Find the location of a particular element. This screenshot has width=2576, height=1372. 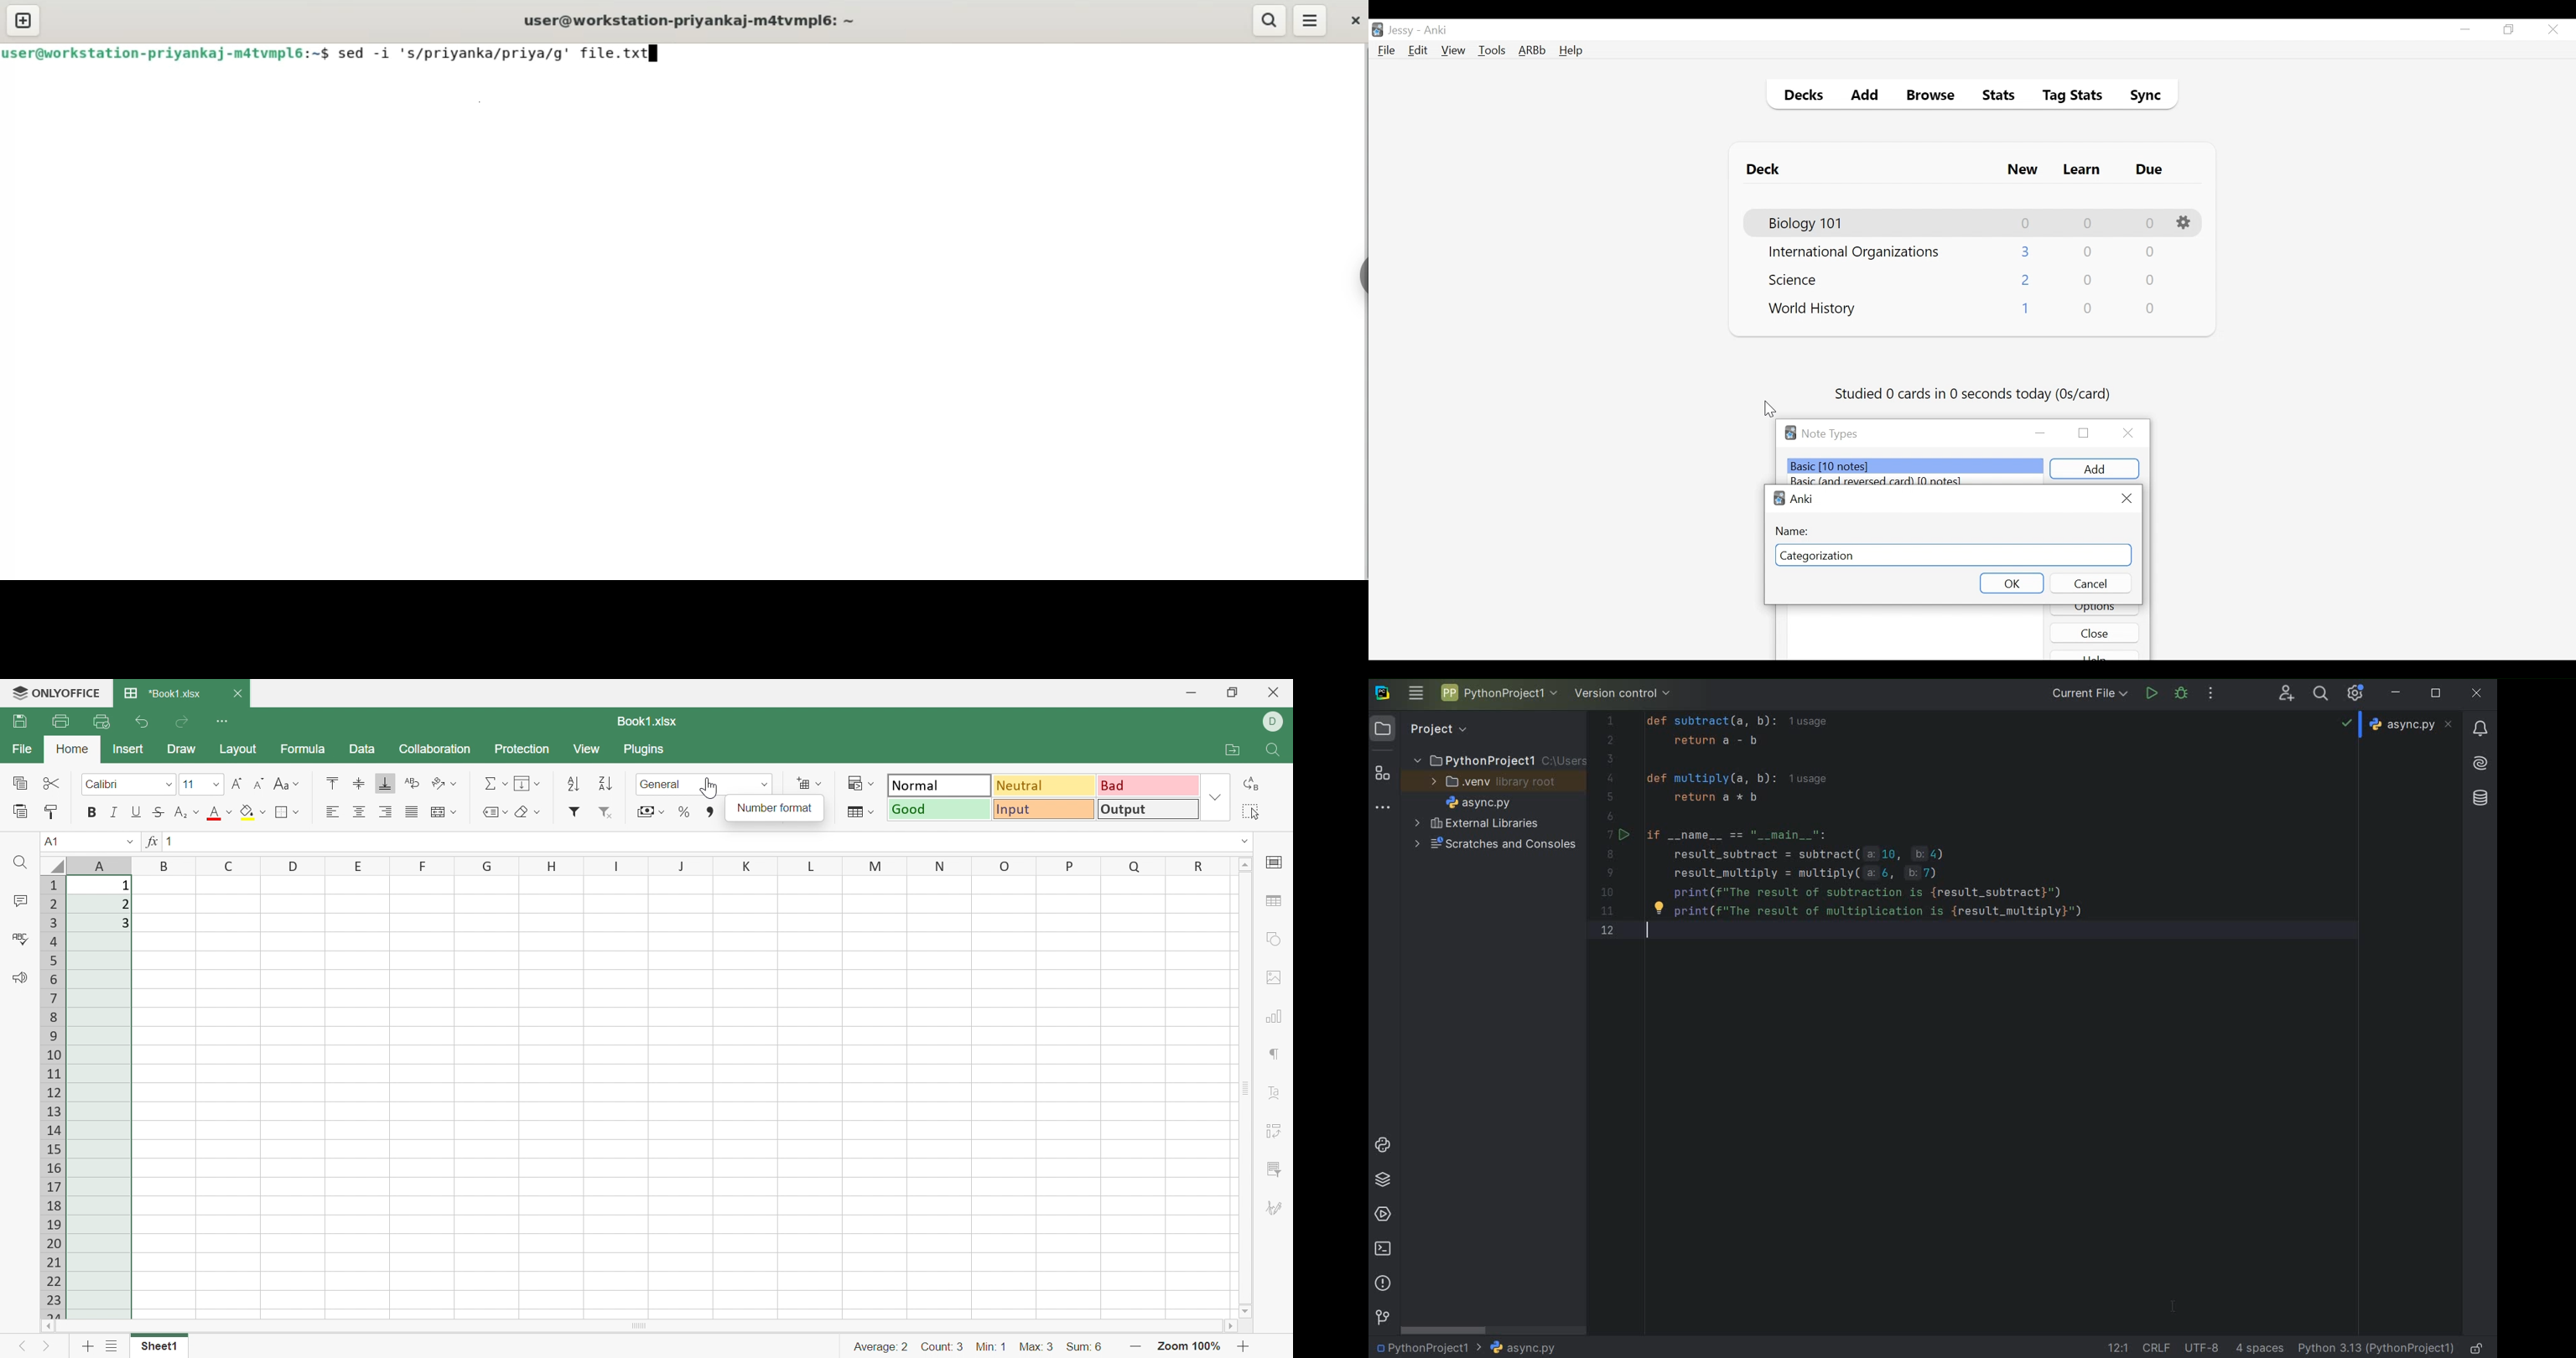

Drop down is located at coordinates (129, 841).